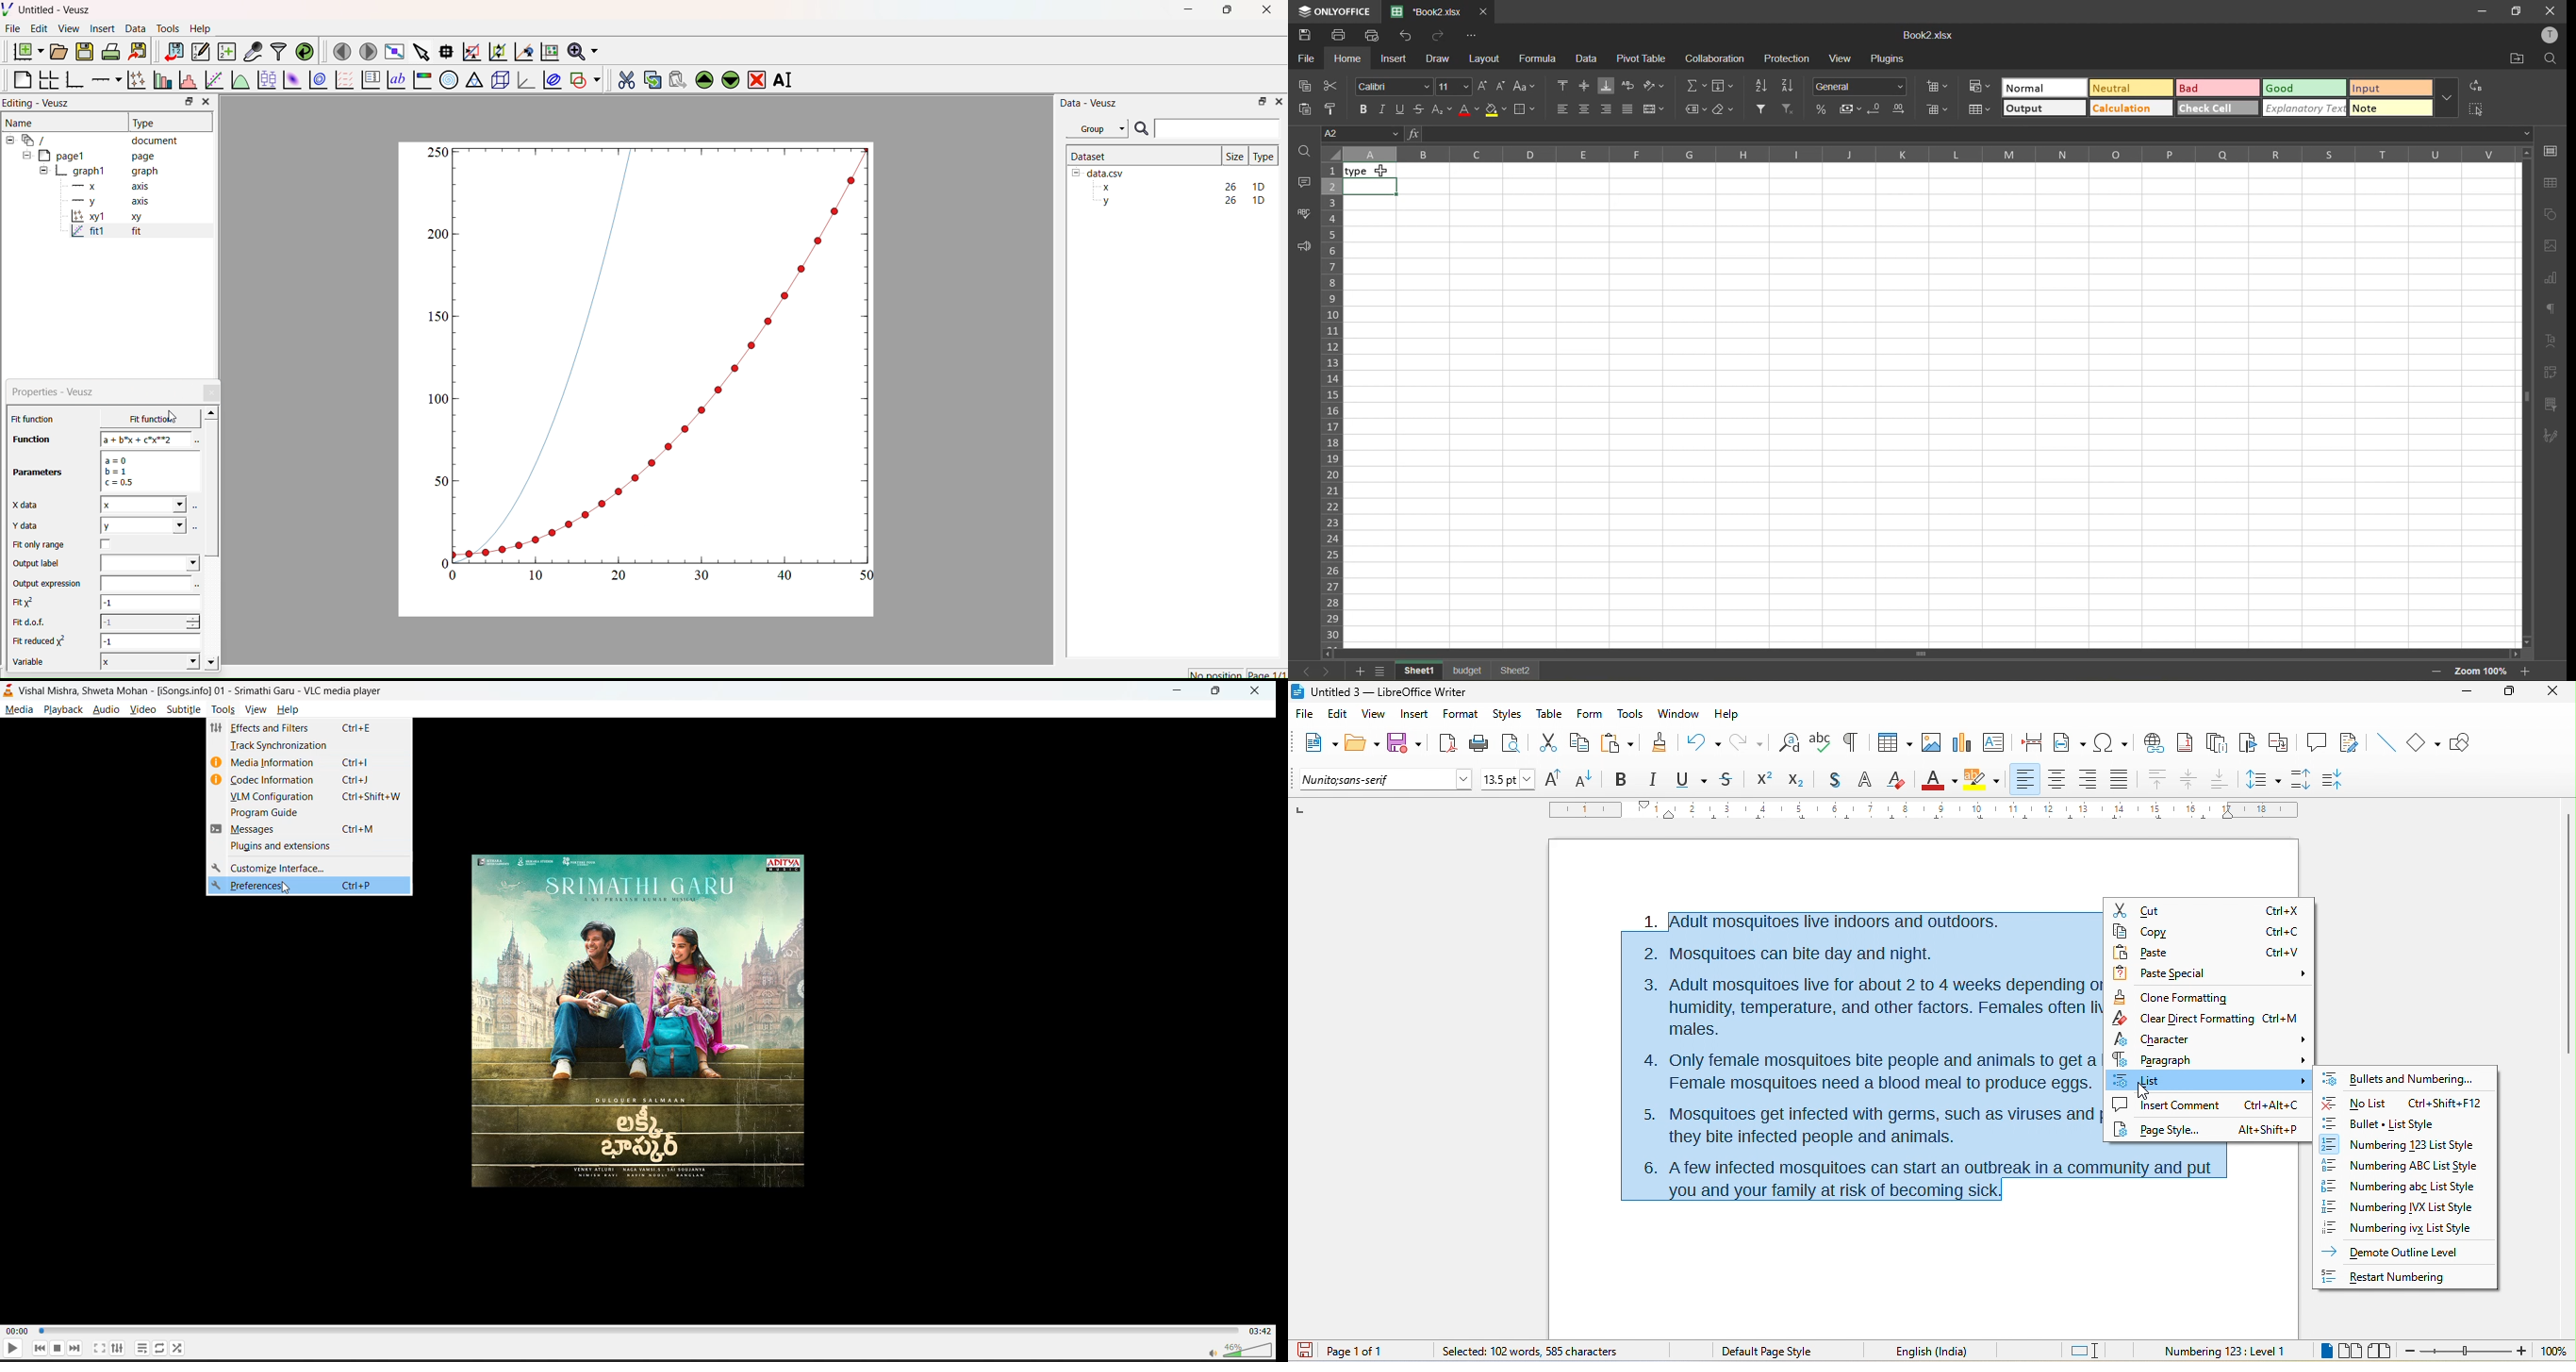  Describe the element at coordinates (636, 1329) in the screenshot. I see `track slider` at that location.